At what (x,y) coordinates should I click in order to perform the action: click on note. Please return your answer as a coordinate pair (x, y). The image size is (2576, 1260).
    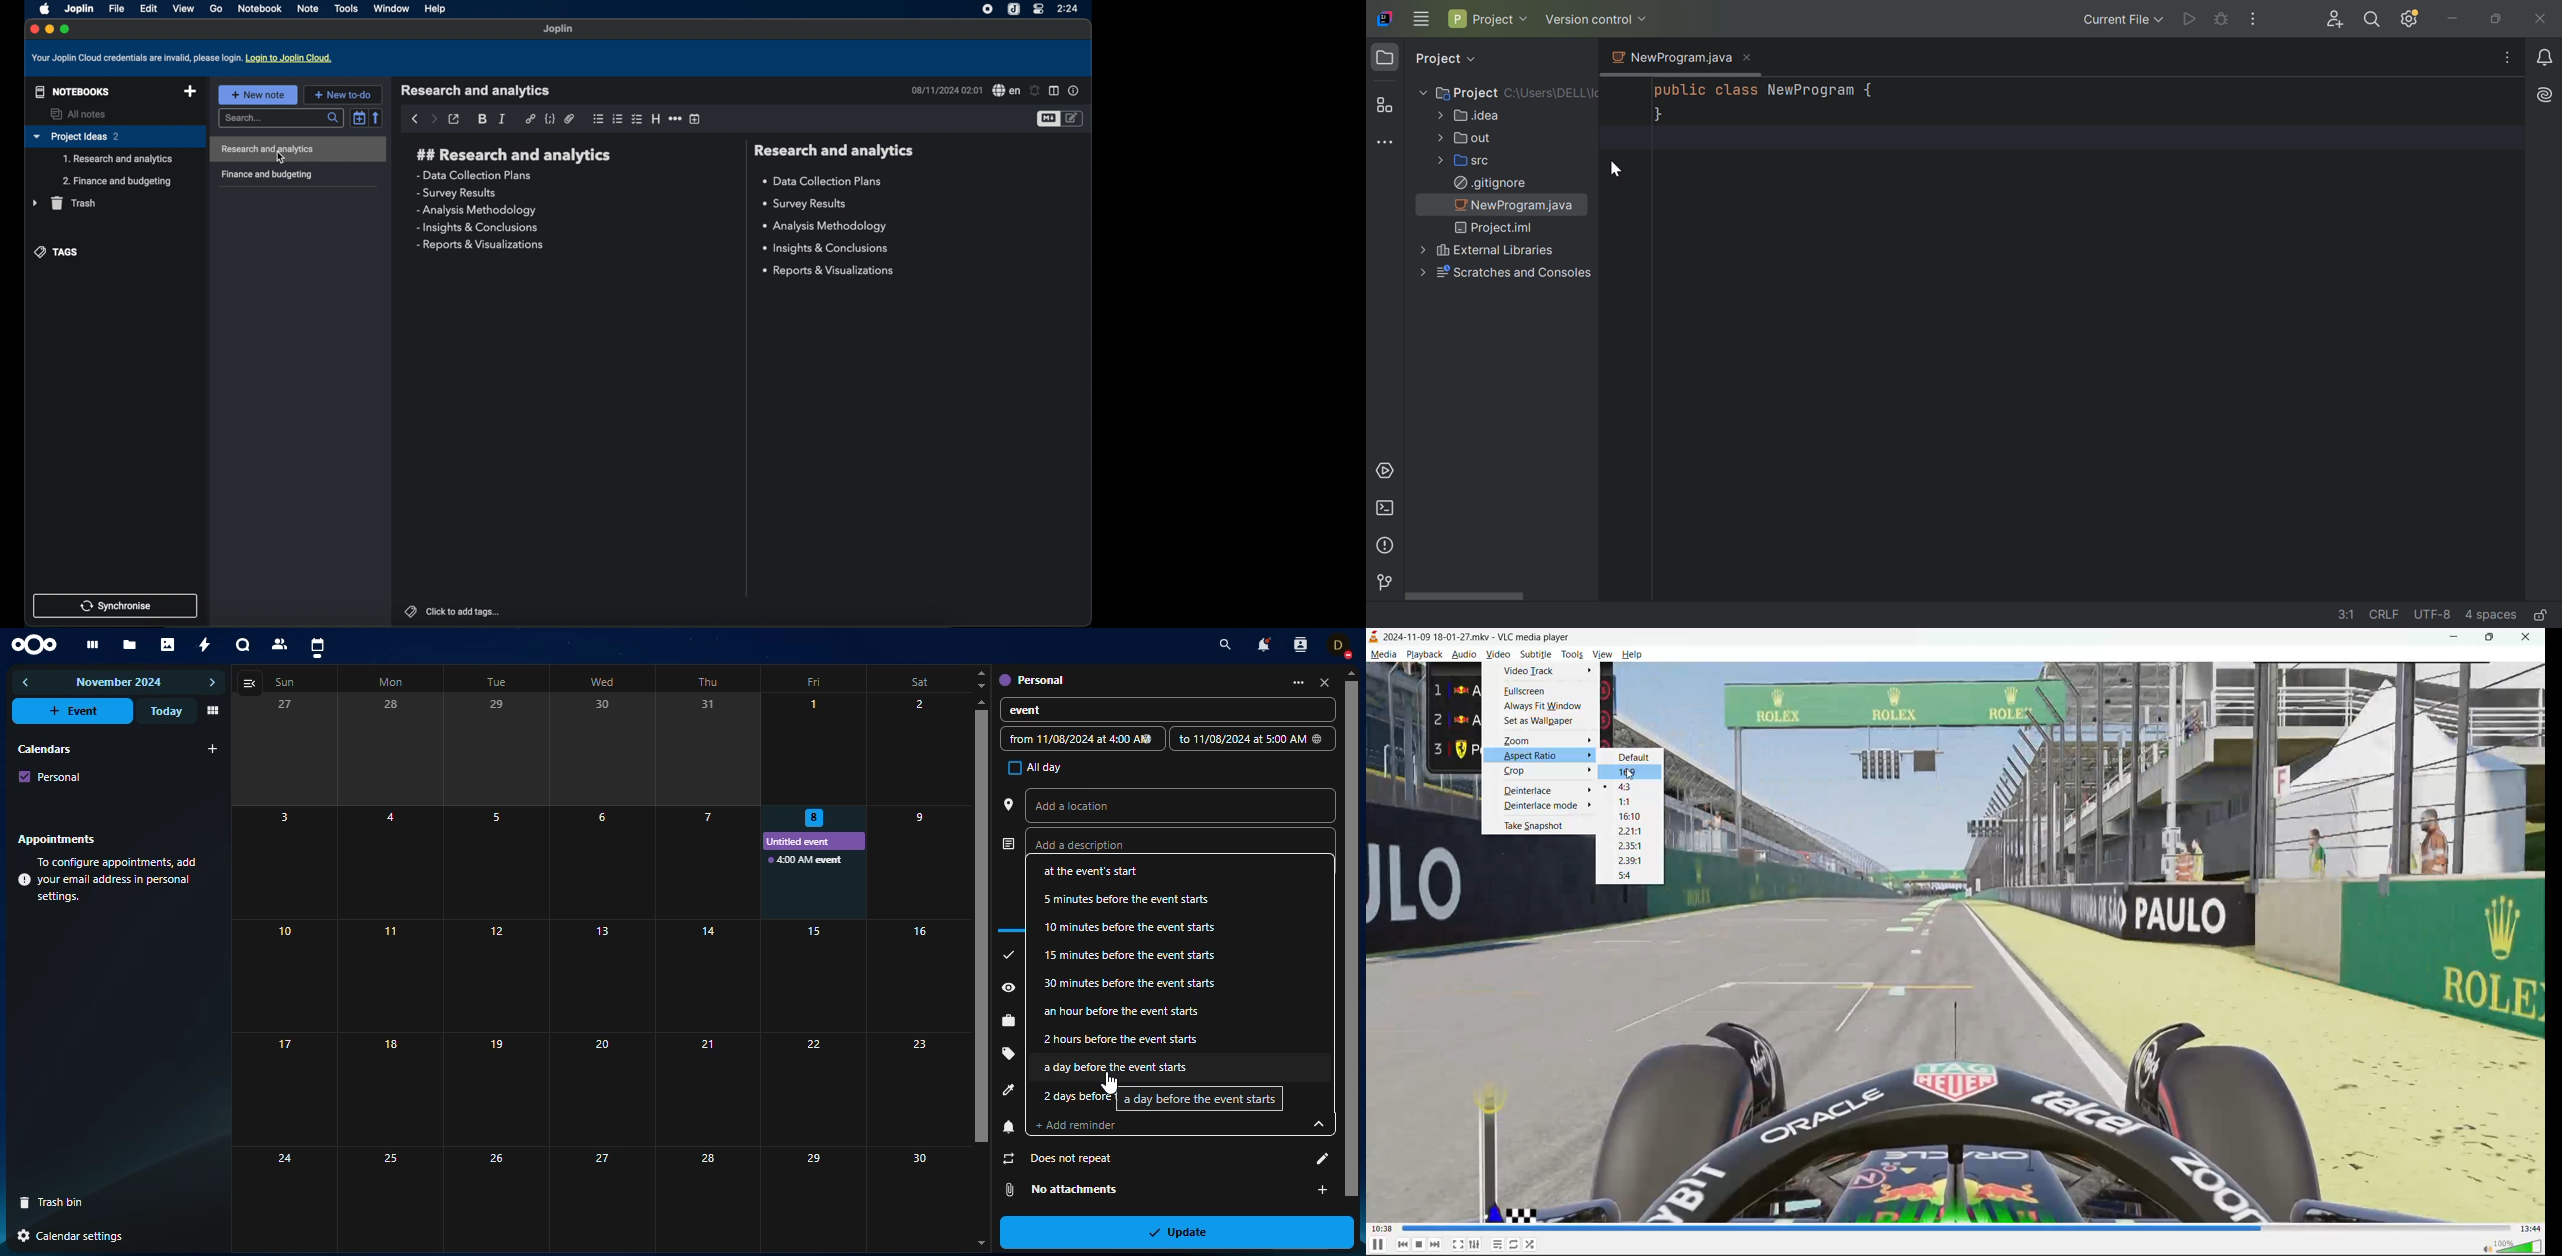
    Looking at the image, I should click on (309, 8).